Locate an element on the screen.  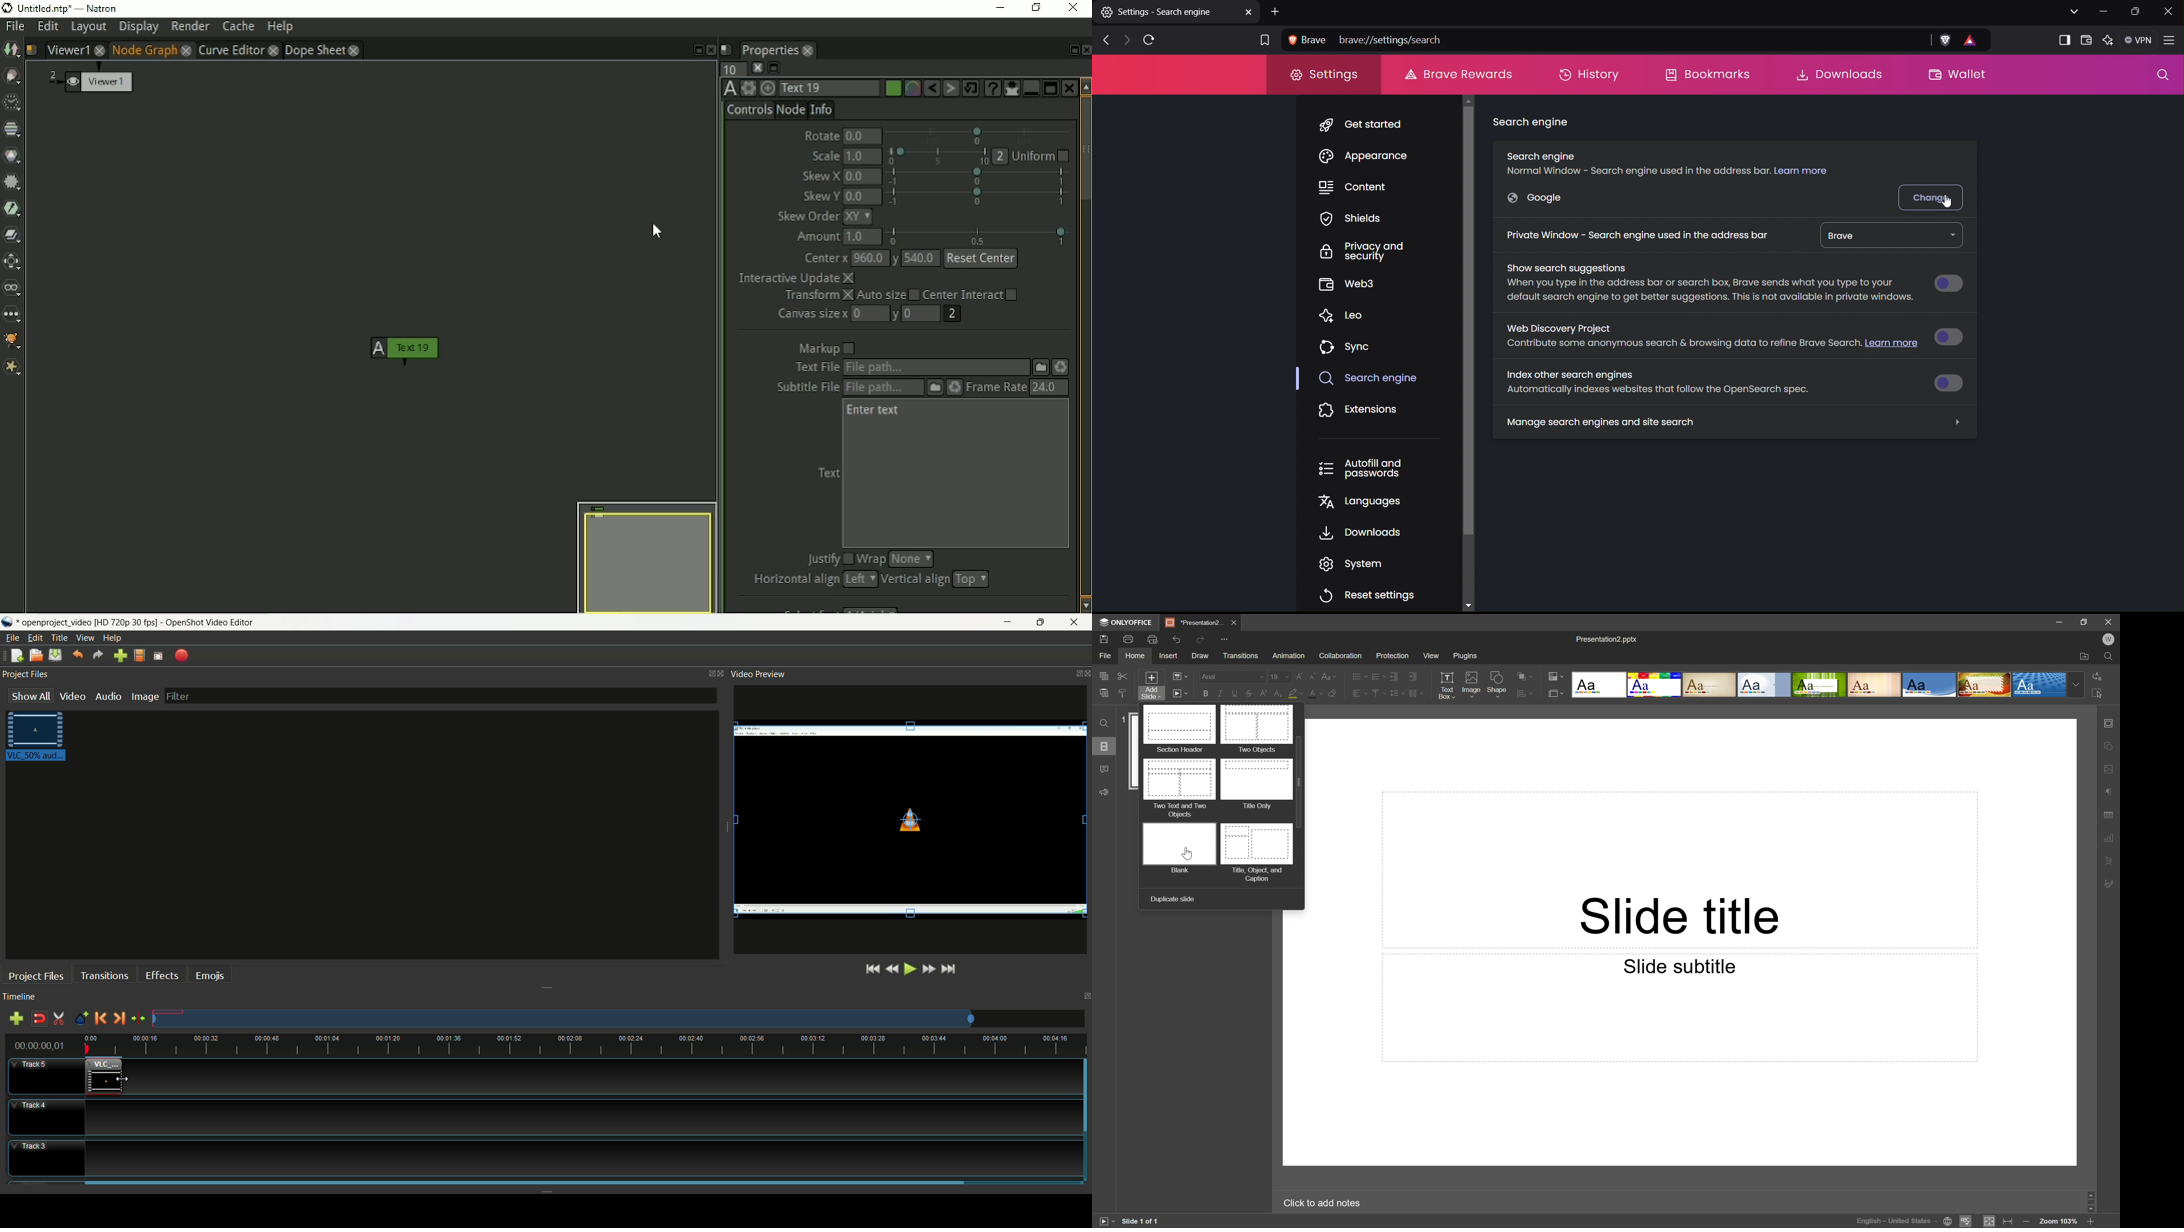
Close is located at coordinates (1233, 621).